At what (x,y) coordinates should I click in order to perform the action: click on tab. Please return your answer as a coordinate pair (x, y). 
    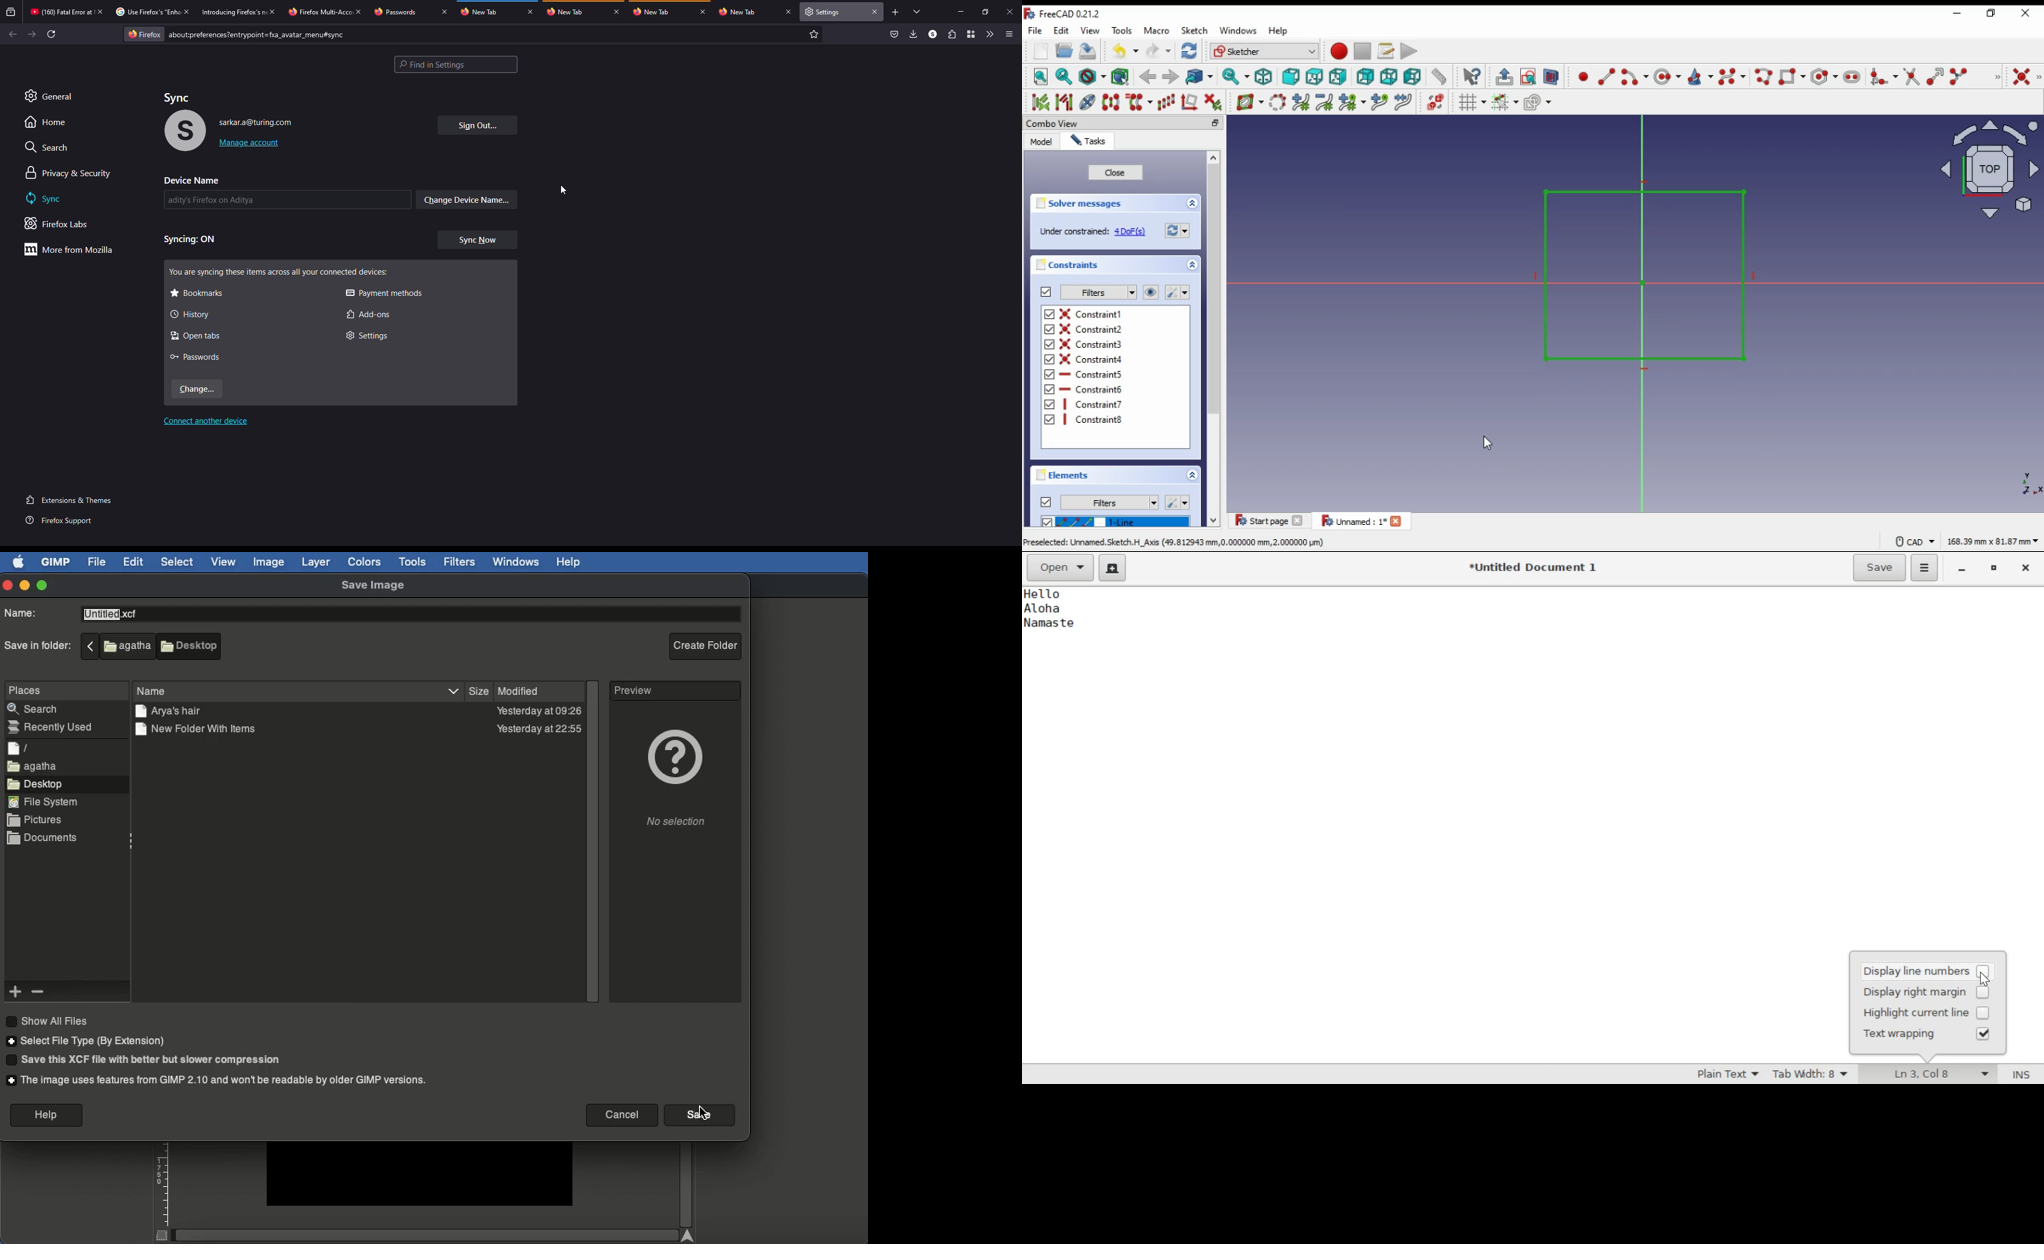
    Looking at the image, I should click on (57, 11).